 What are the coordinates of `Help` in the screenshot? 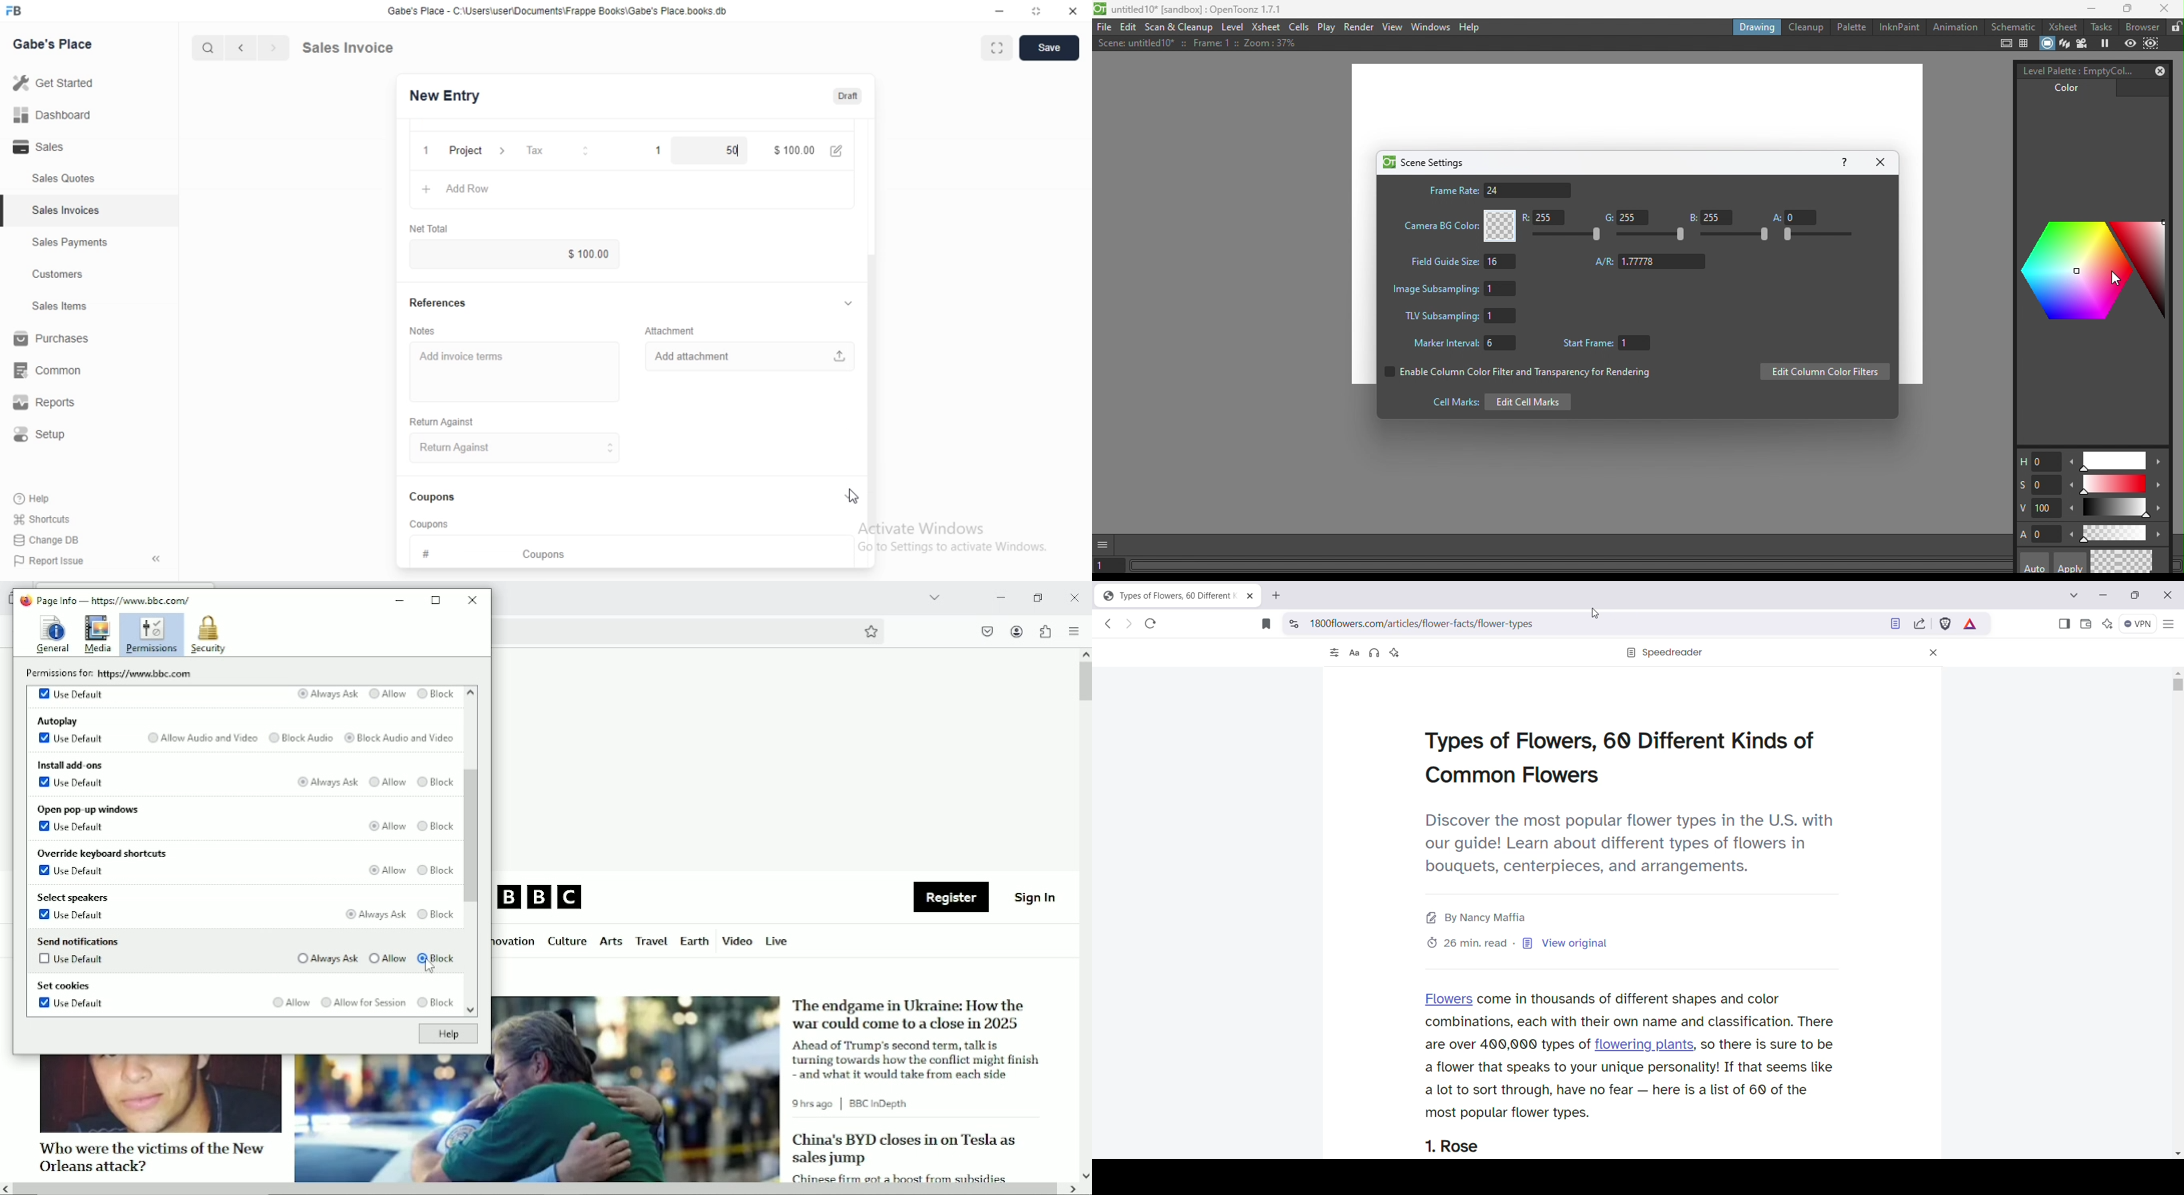 It's located at (49, 498).